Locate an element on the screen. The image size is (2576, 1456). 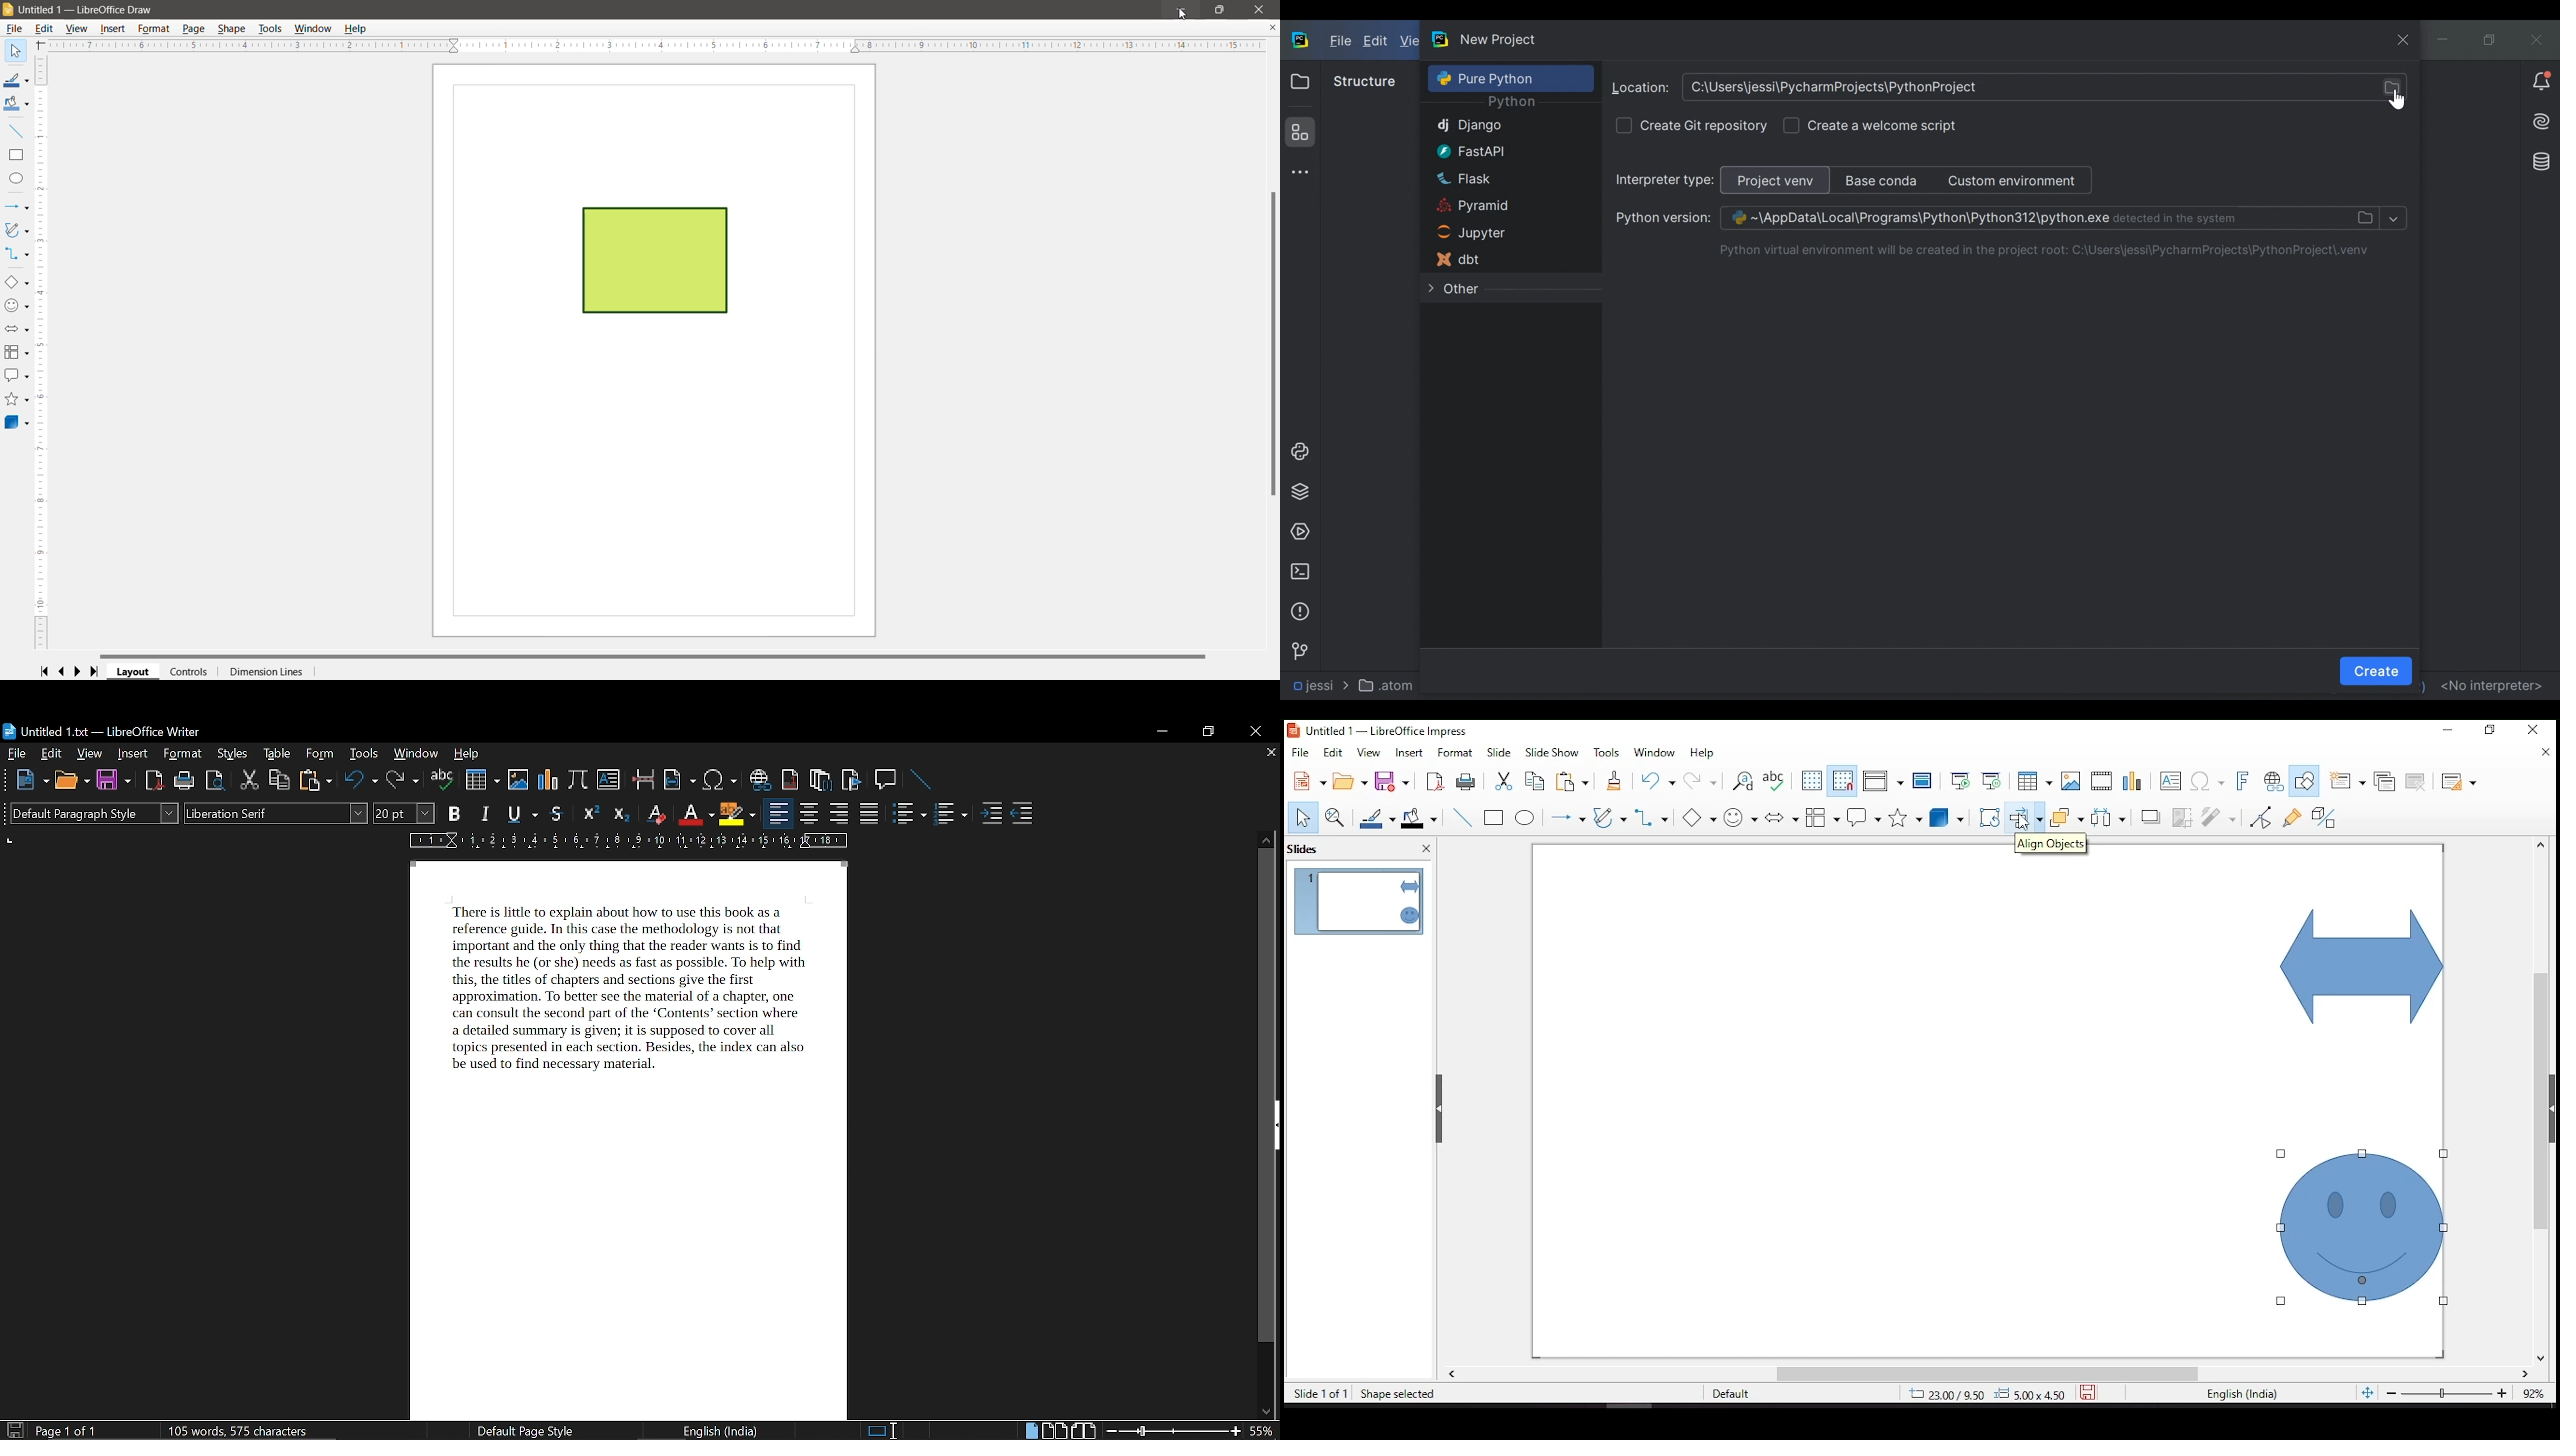
Ellipse is located at coordinates (17, 178).